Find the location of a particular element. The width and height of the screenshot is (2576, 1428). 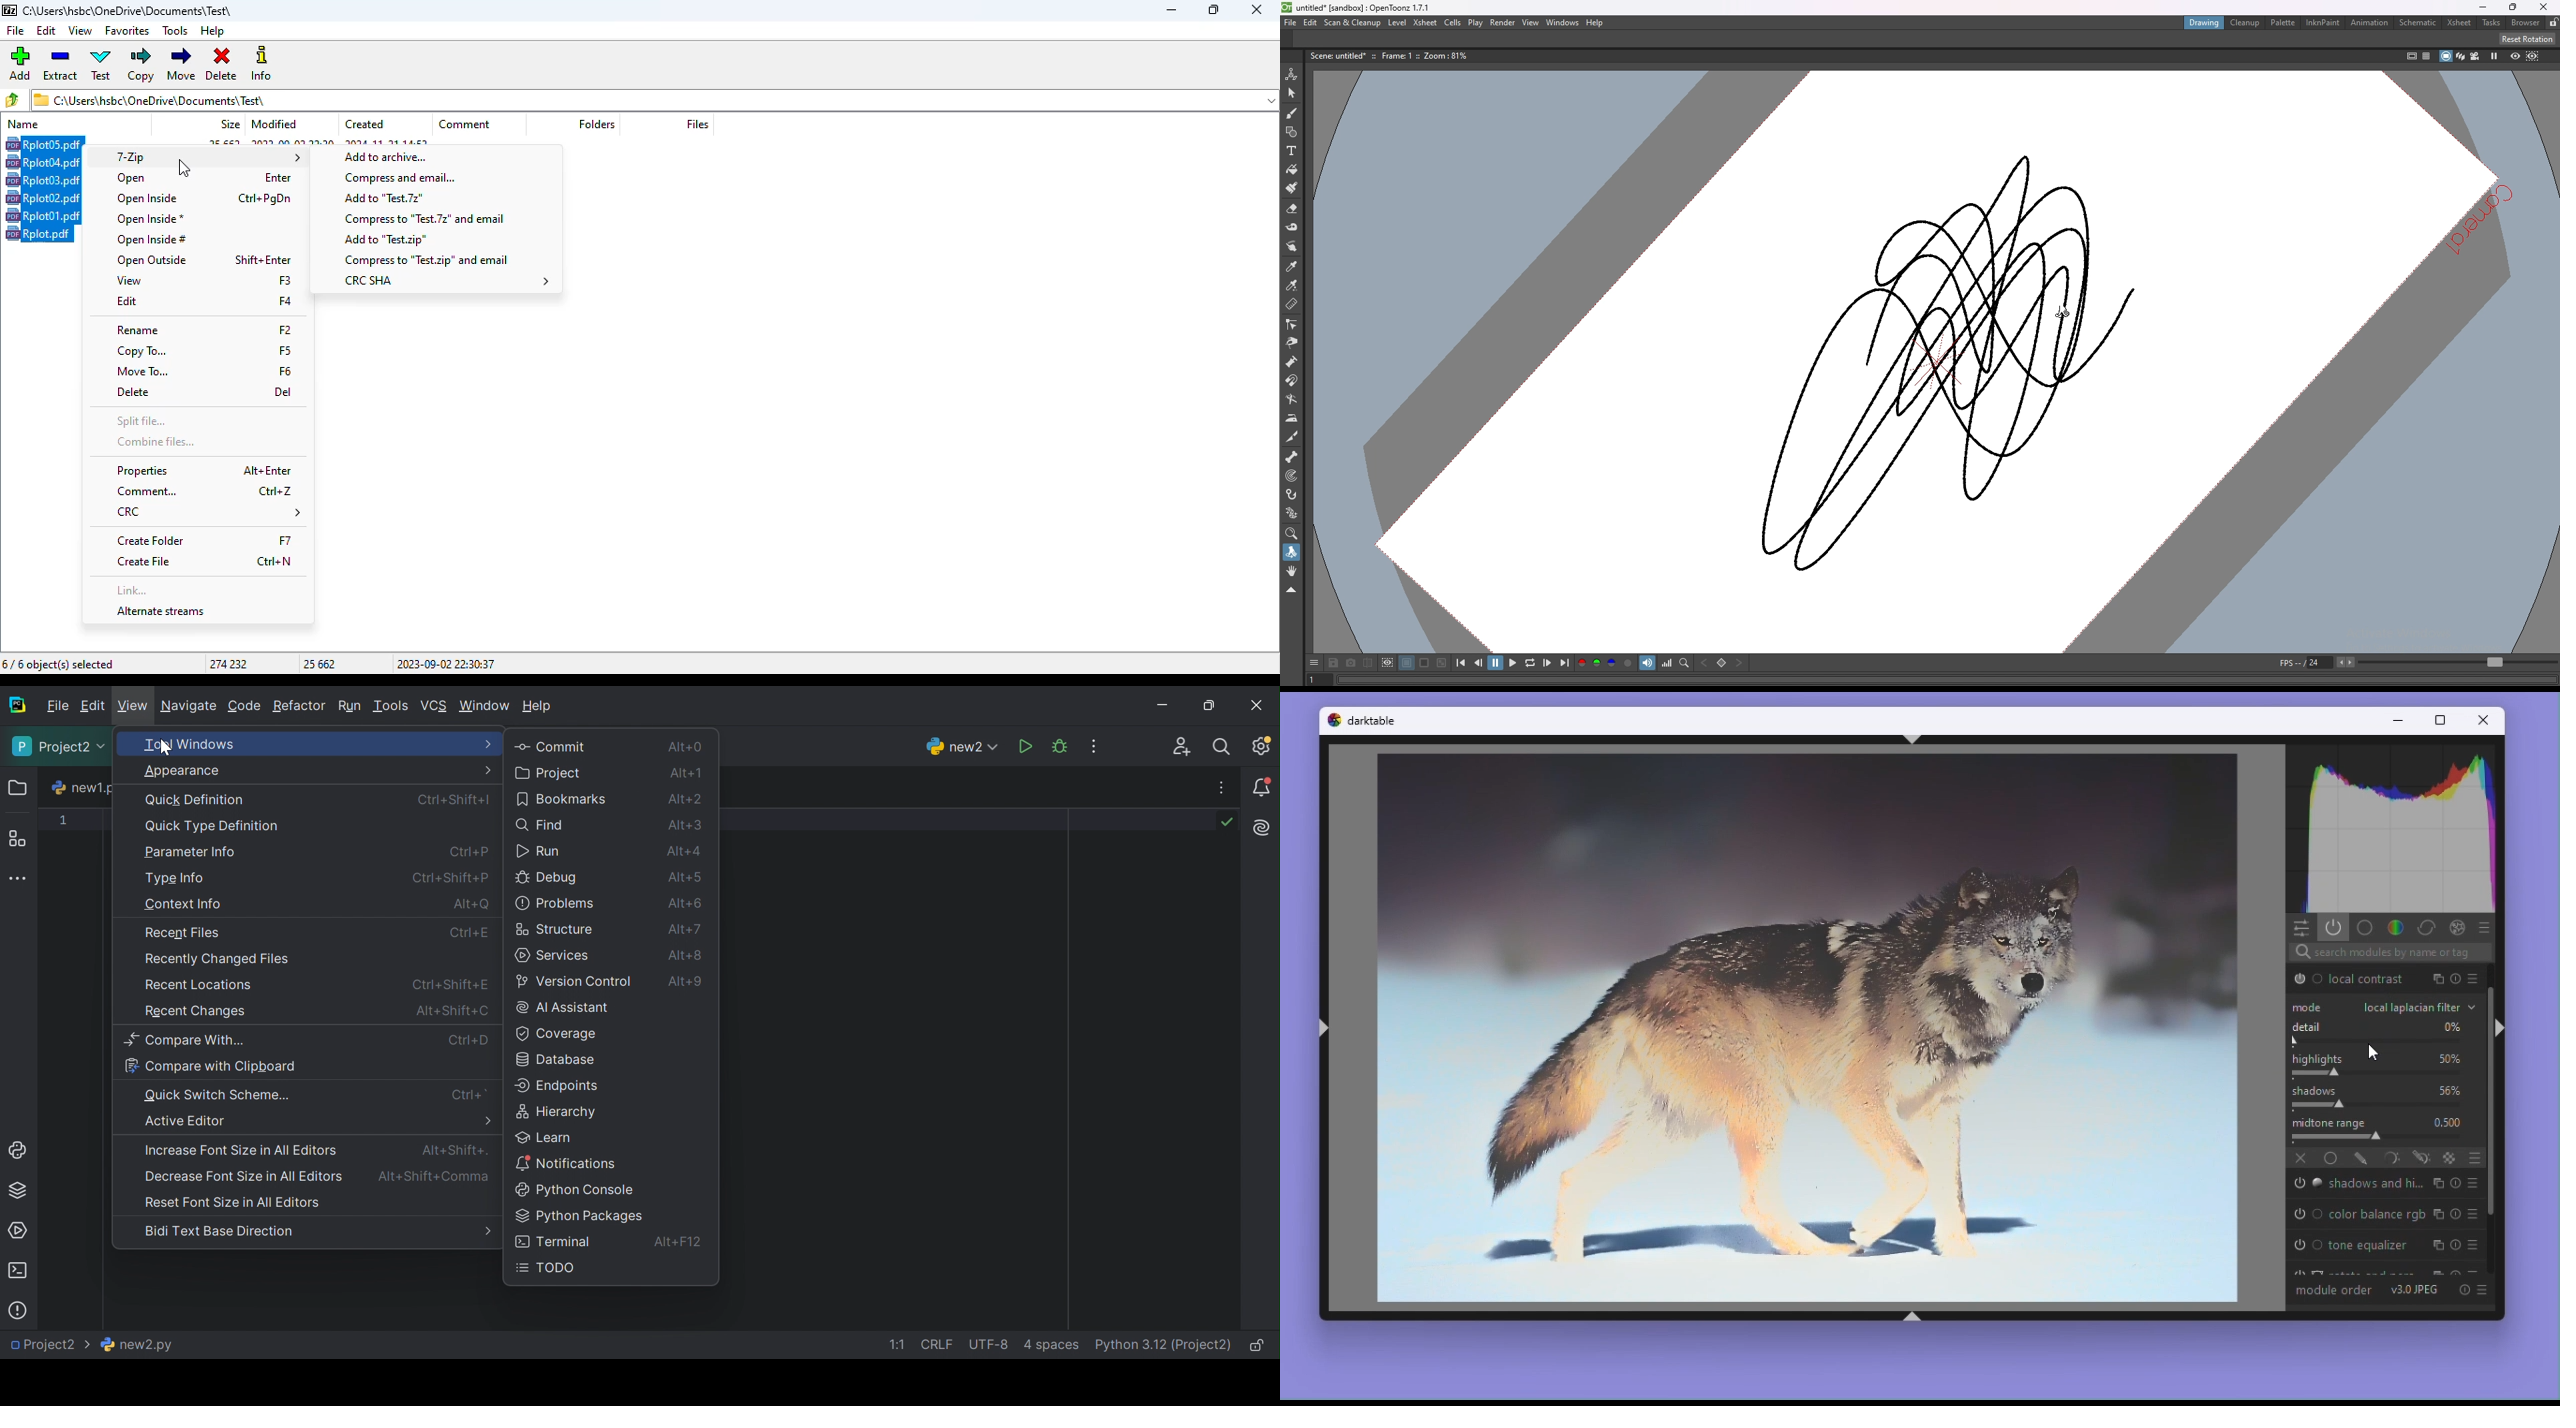

Notifications is located at coordinates (1264, 786).